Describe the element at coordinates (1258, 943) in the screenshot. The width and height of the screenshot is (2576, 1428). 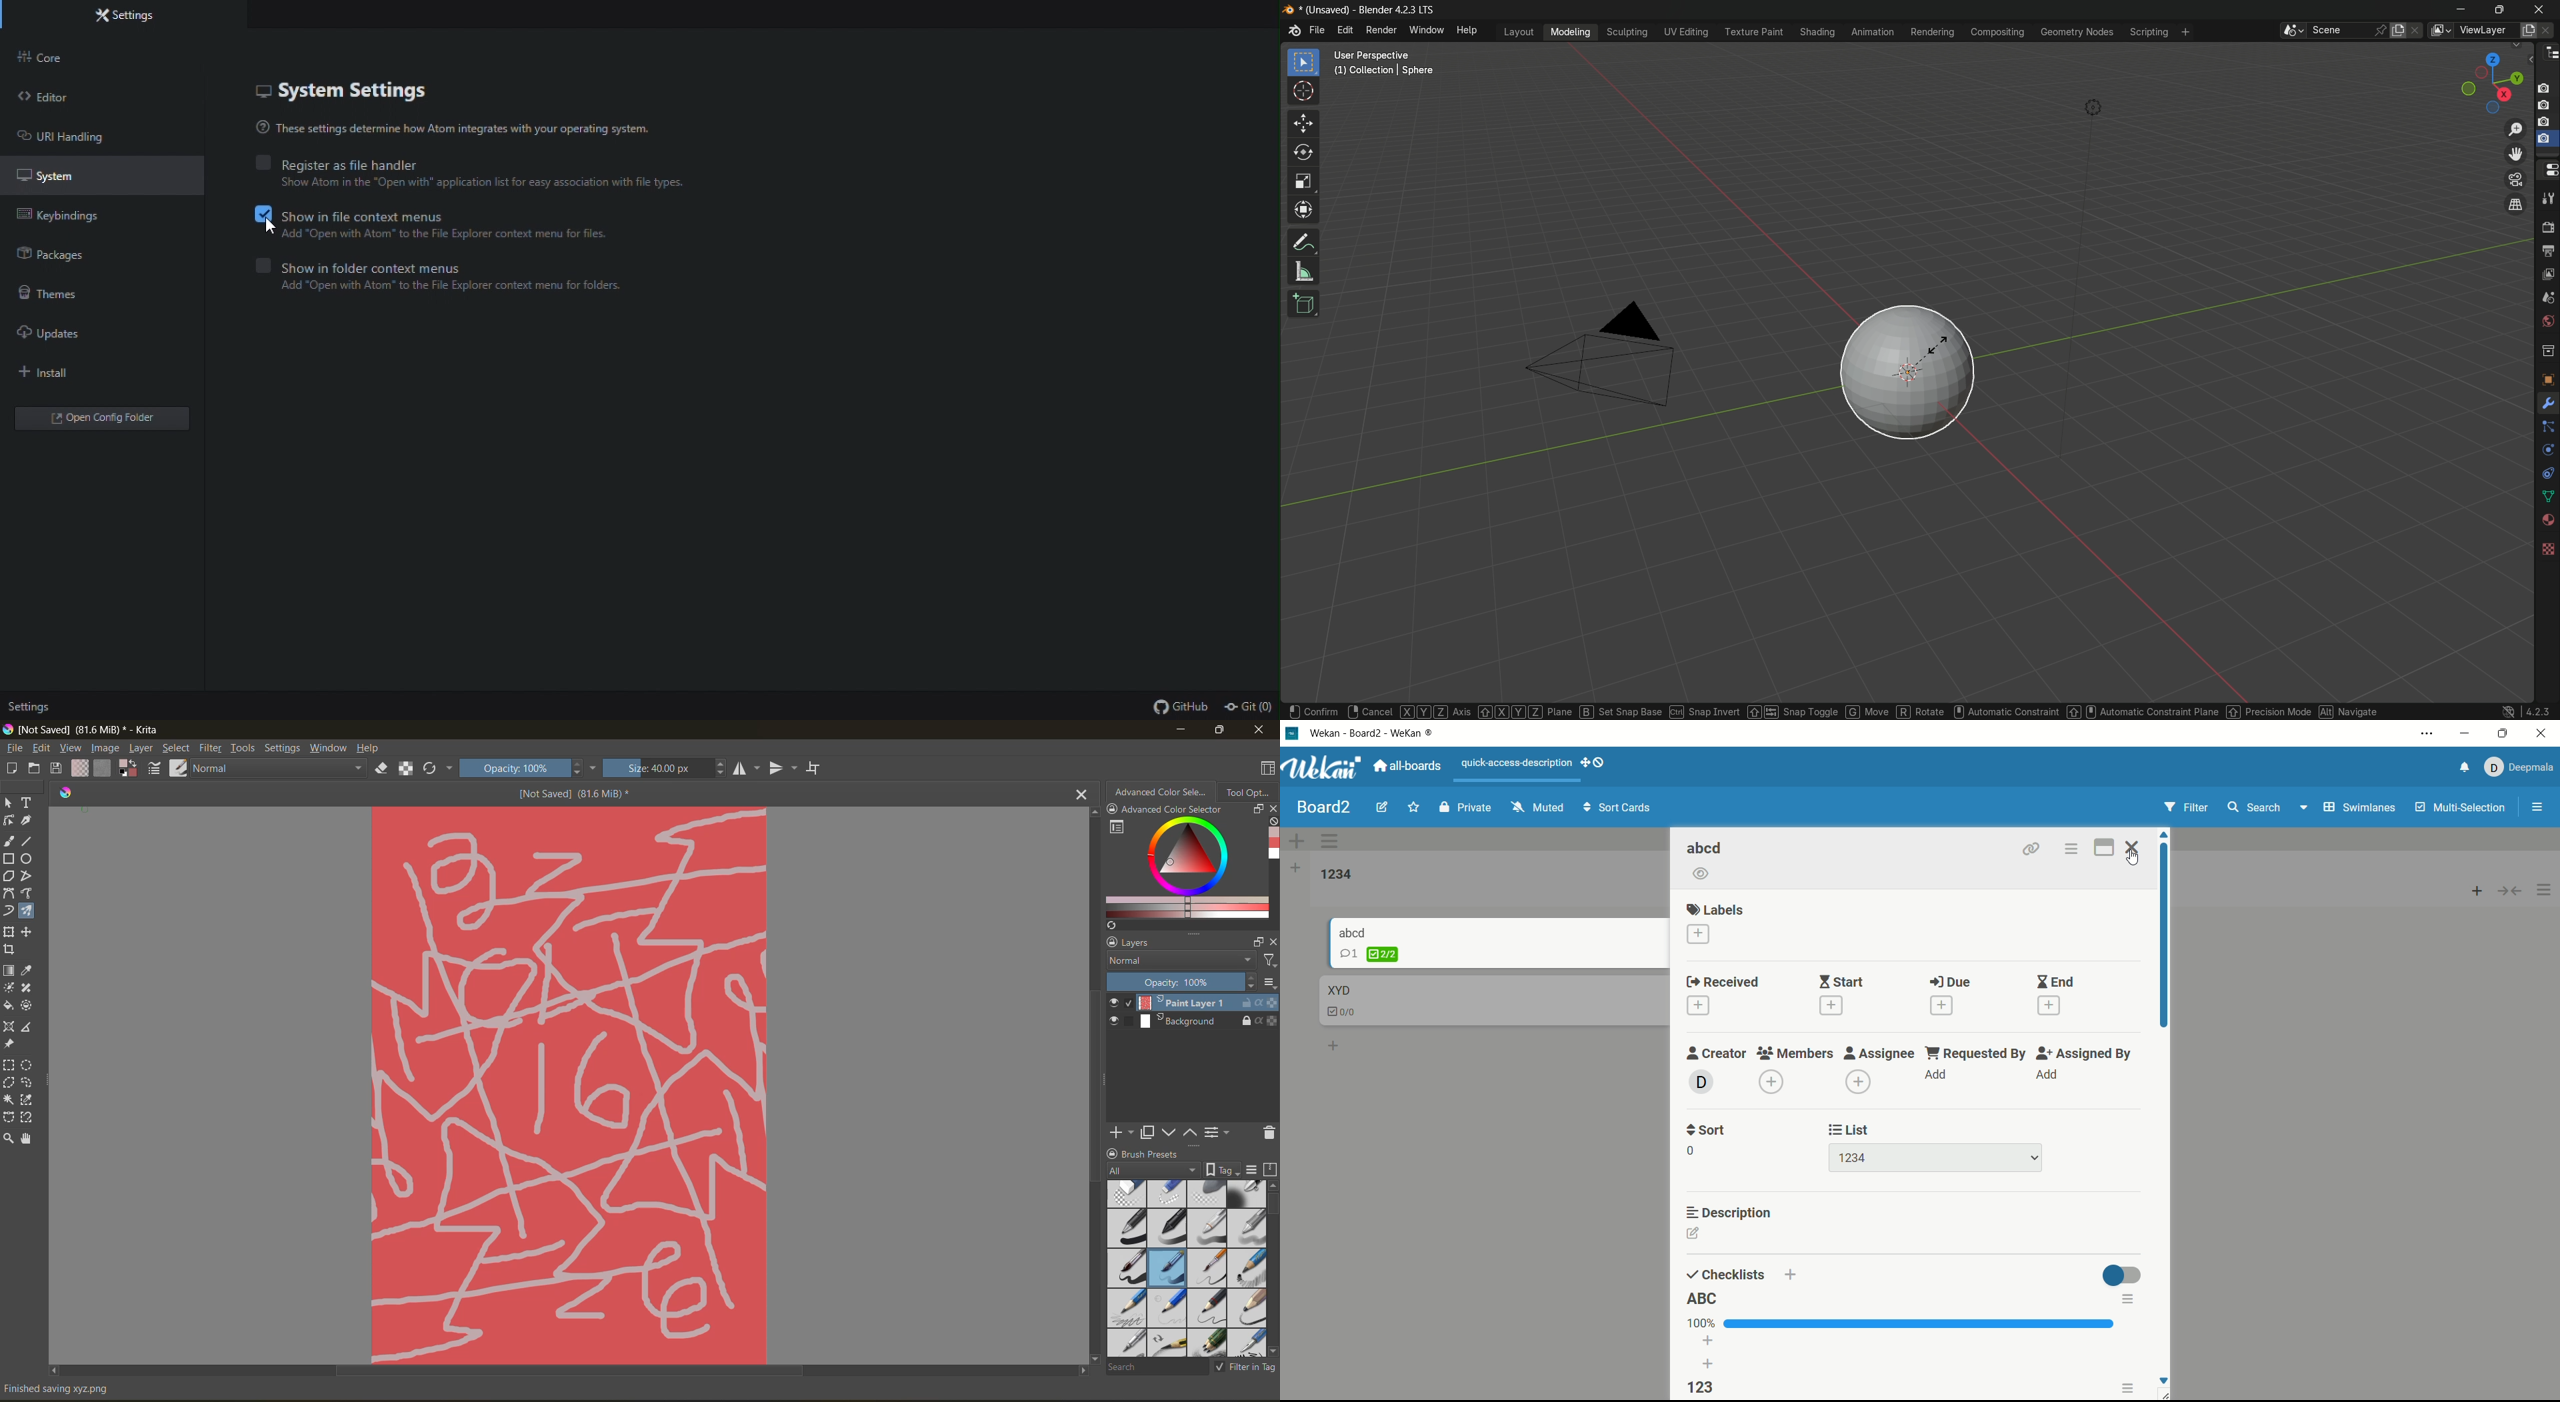
I see `float docker` at that location.